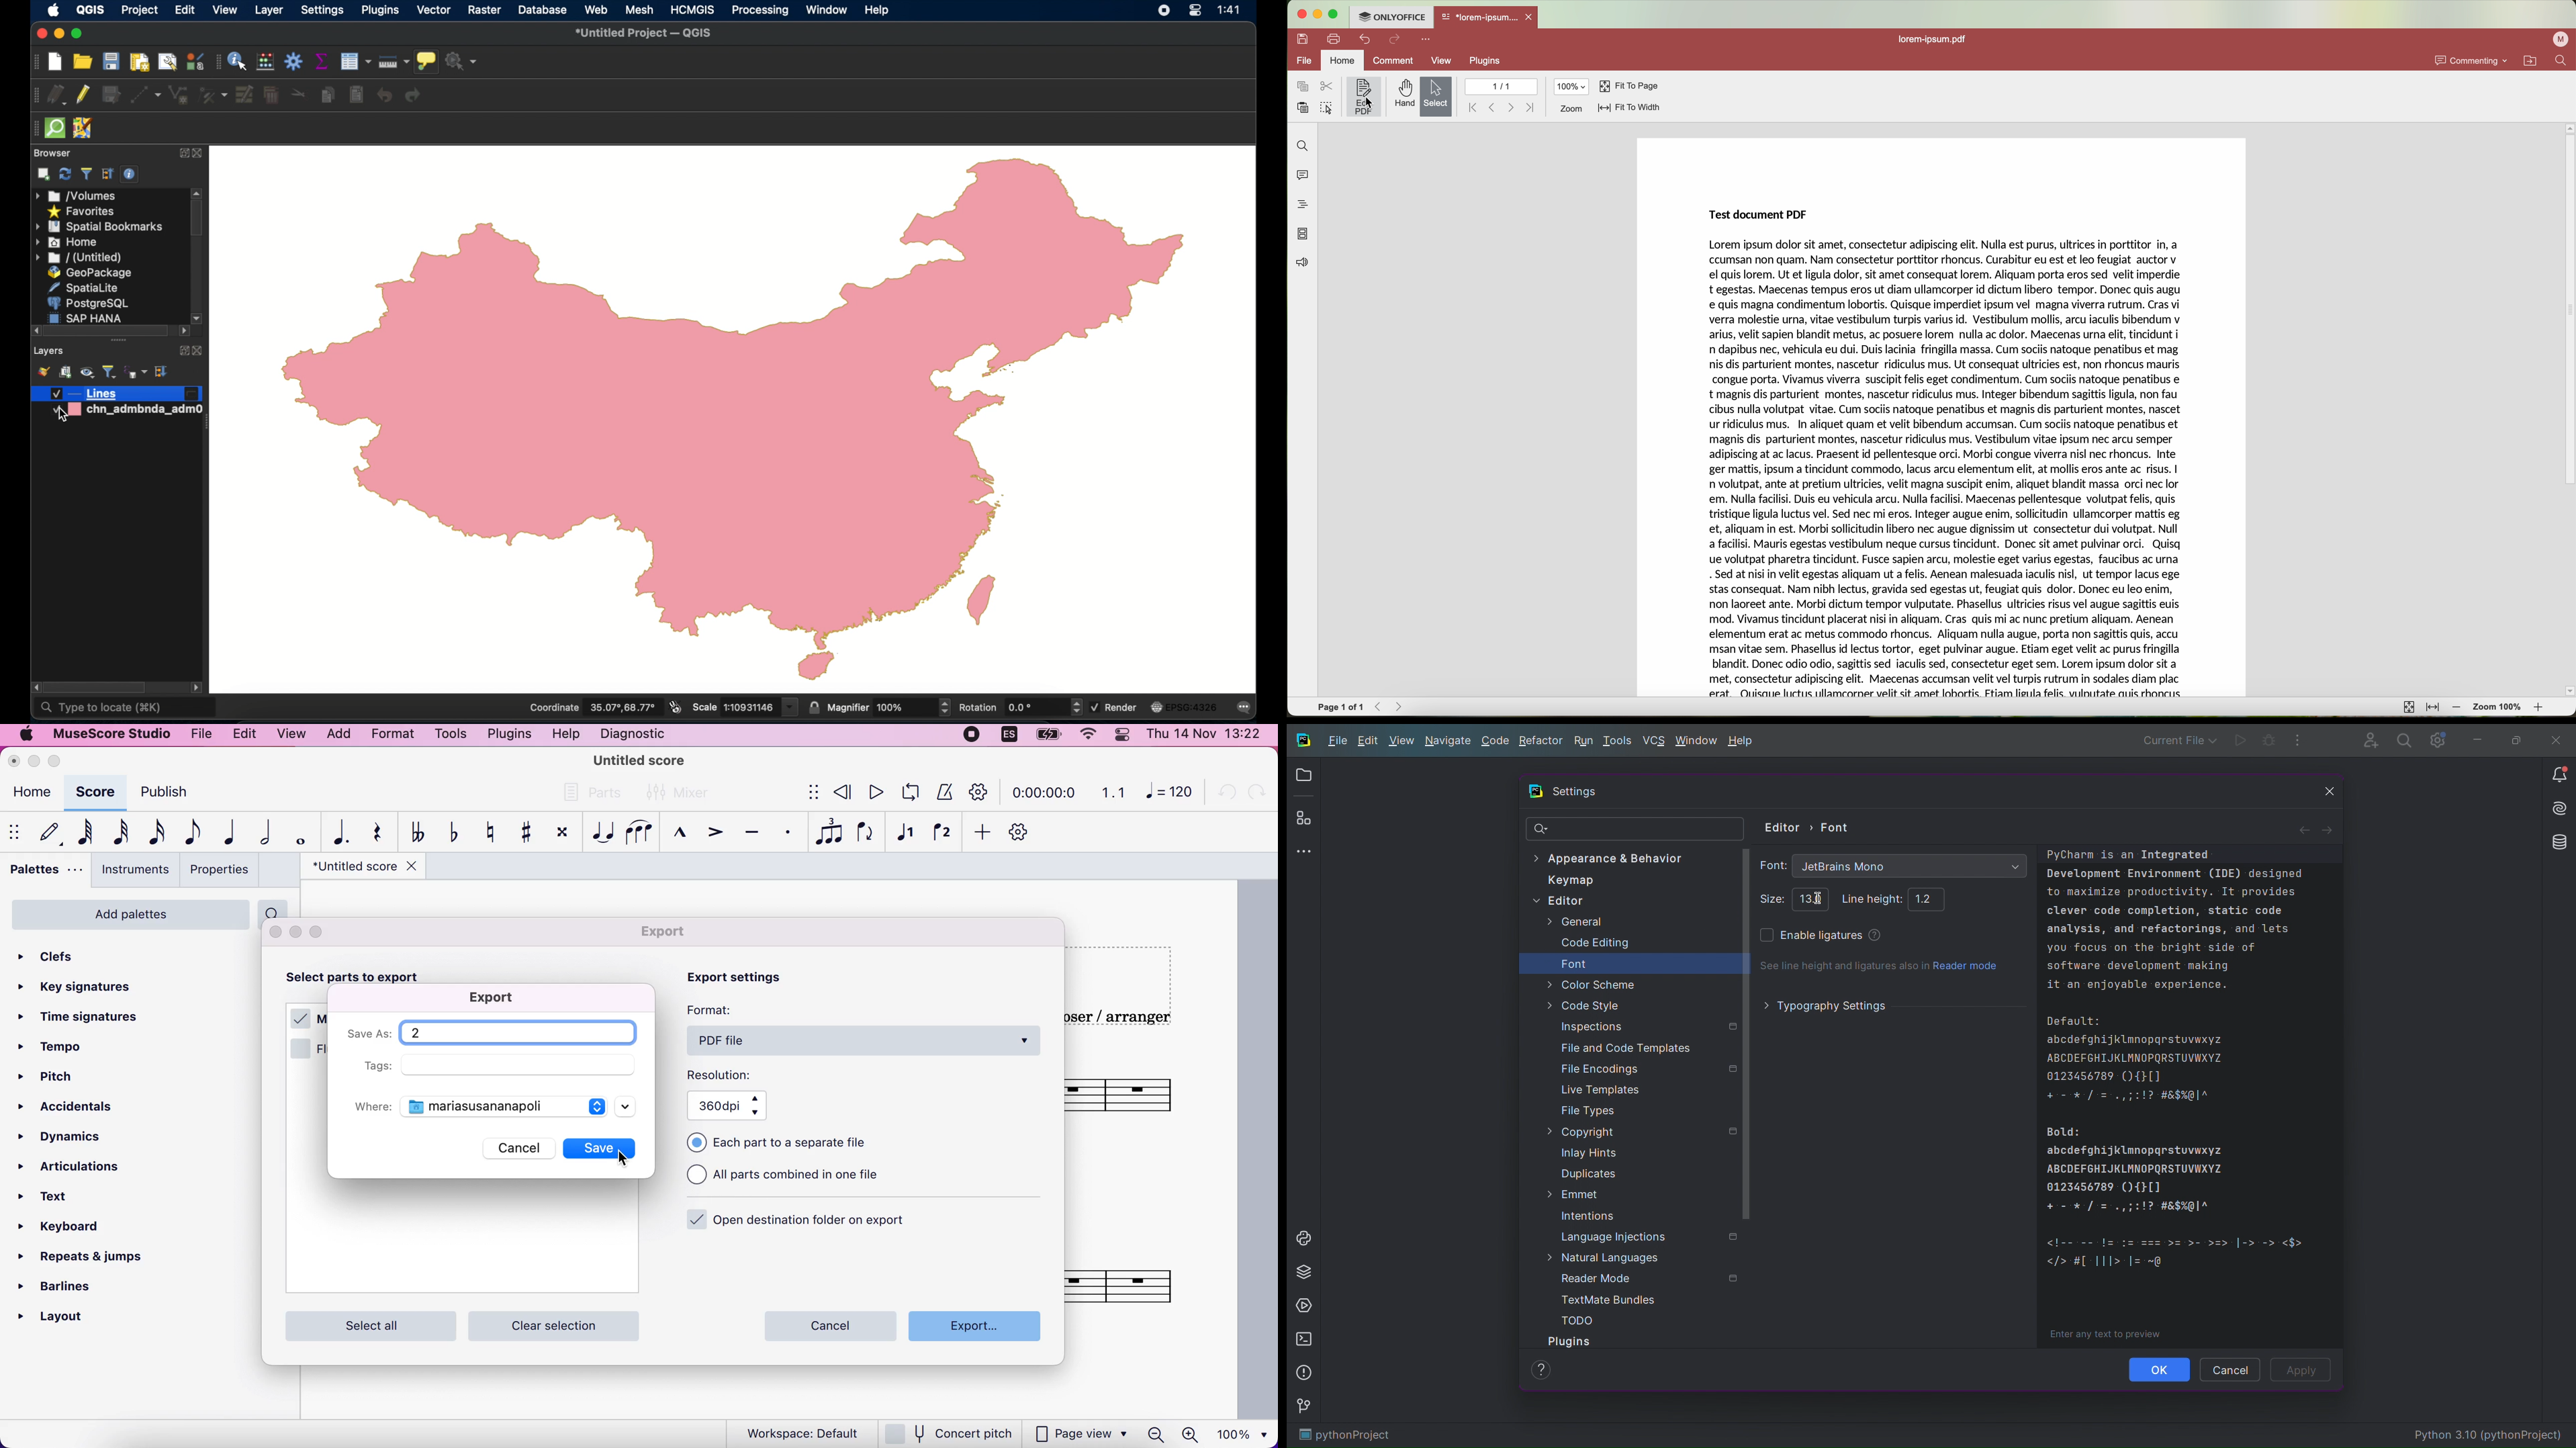 The height and width of the screenshot is (1456, 2576). Describe the element at coordinates (1369, 103) in the screenshot. I see `cursor` at that location.